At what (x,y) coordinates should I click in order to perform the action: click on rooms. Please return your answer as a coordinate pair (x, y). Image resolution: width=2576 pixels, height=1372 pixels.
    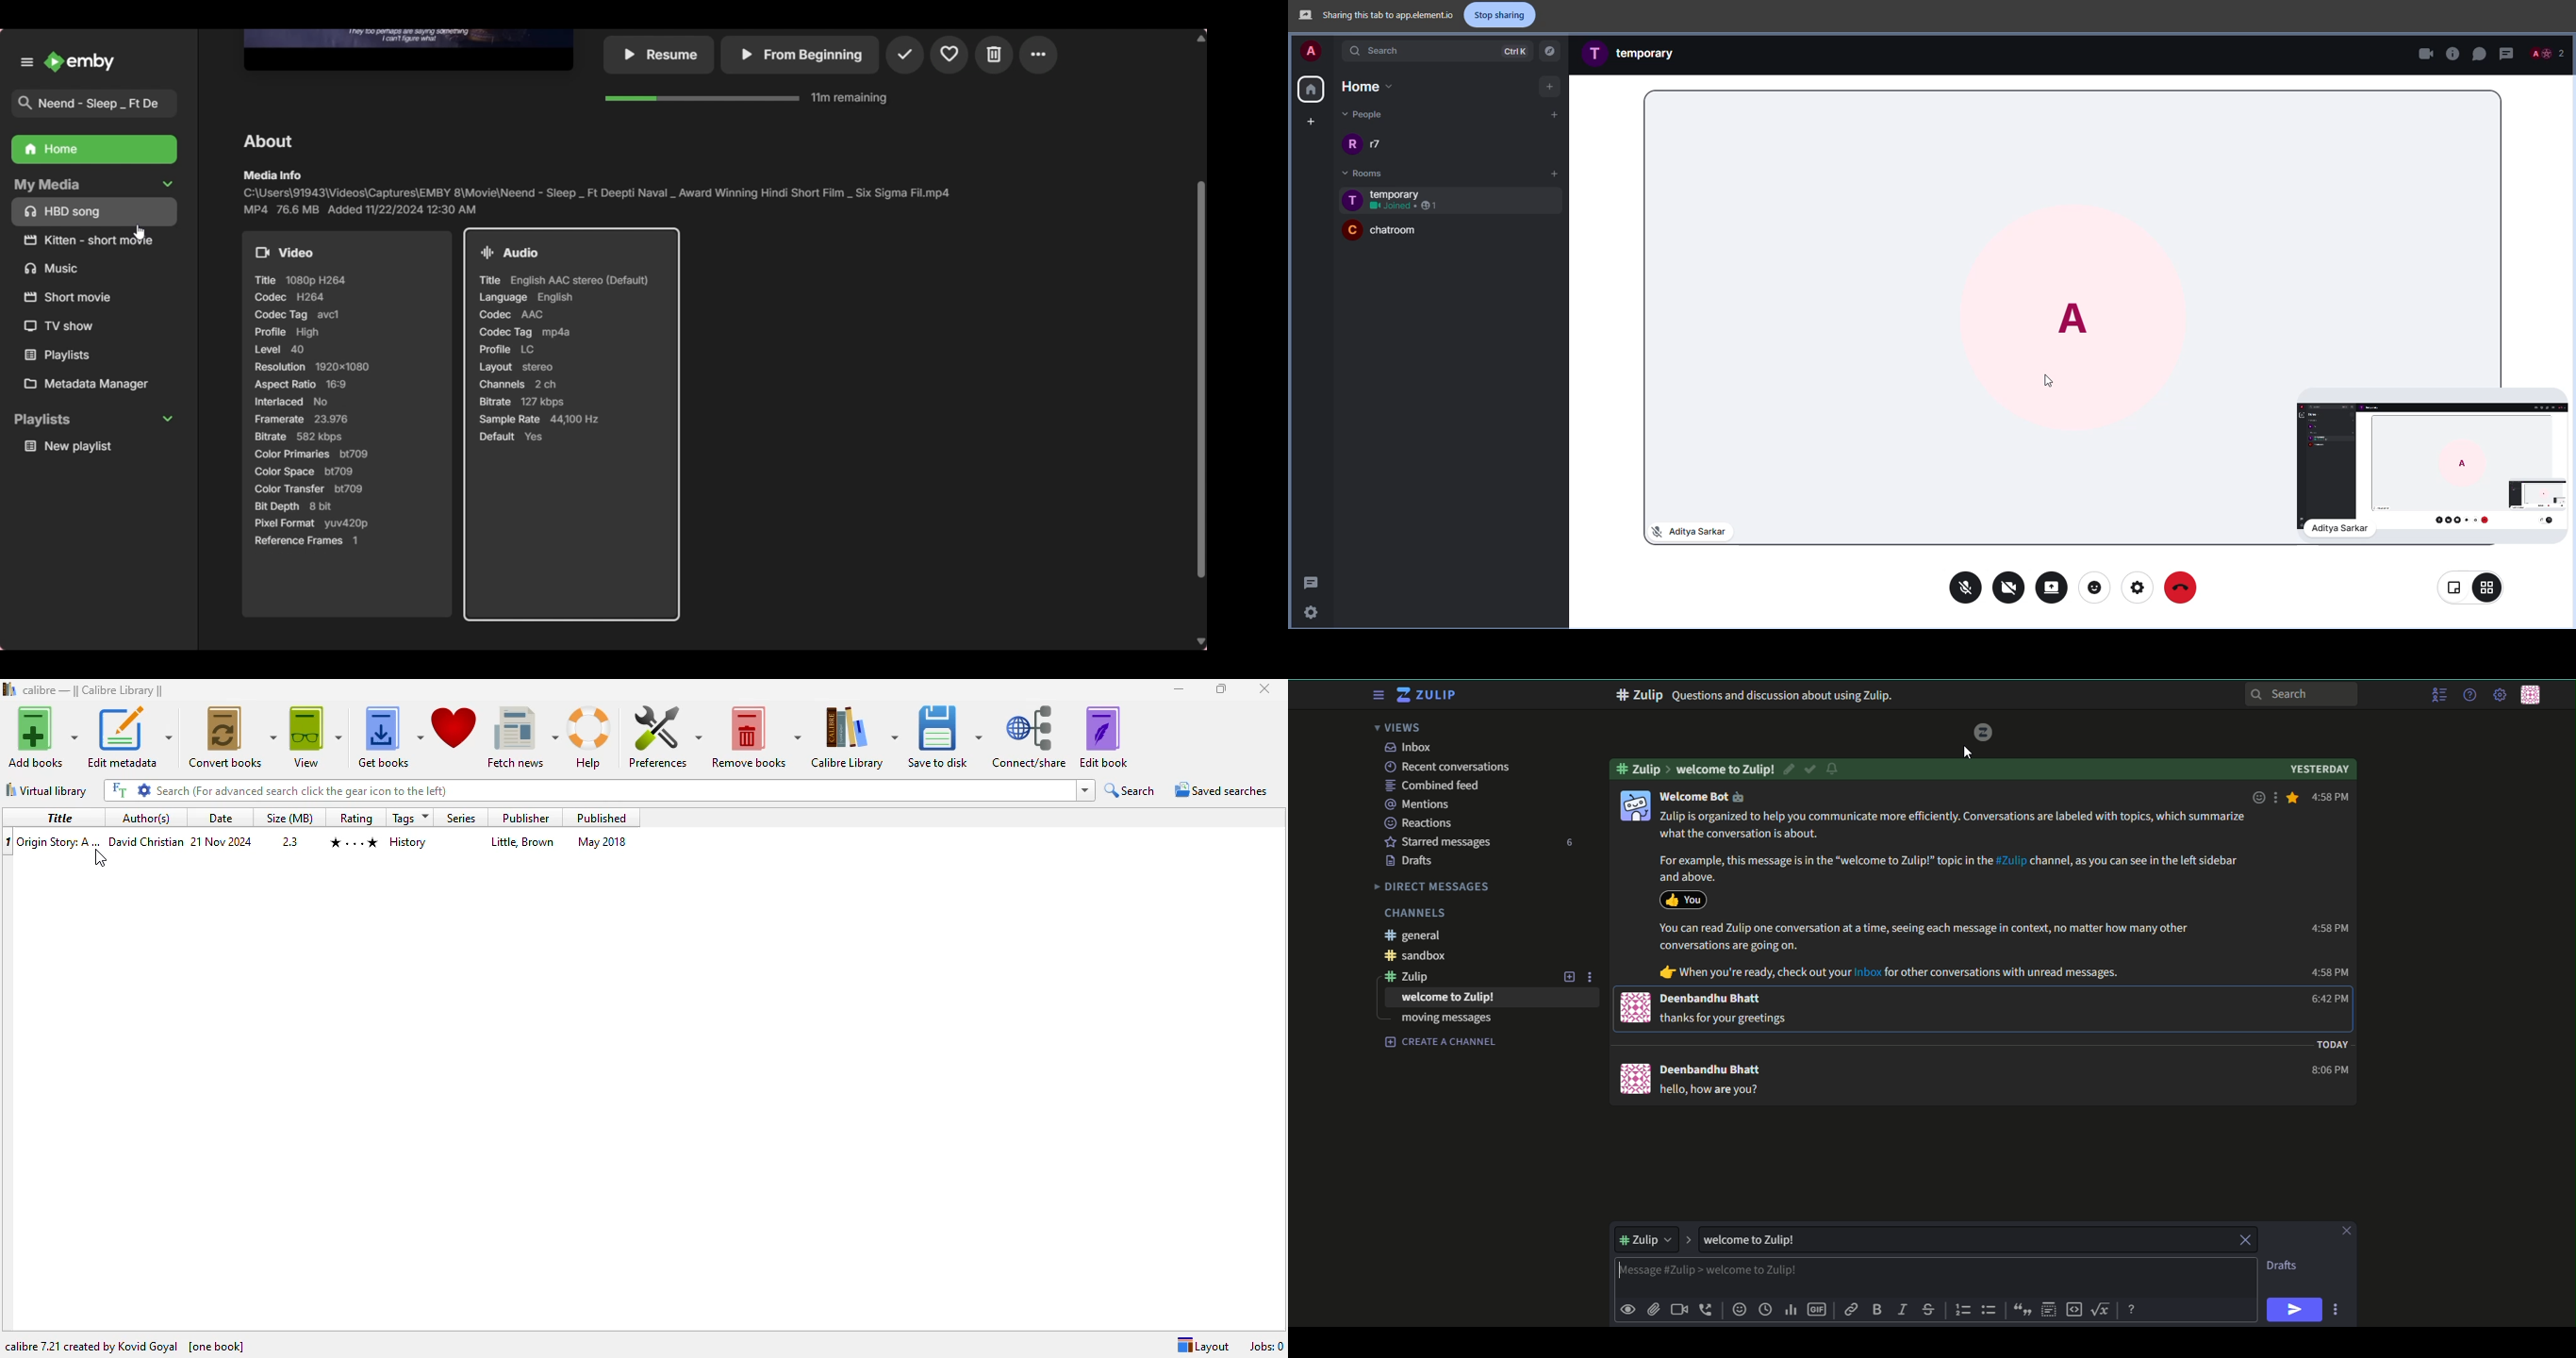
    Looking at the image, I should click on (1362, 170).